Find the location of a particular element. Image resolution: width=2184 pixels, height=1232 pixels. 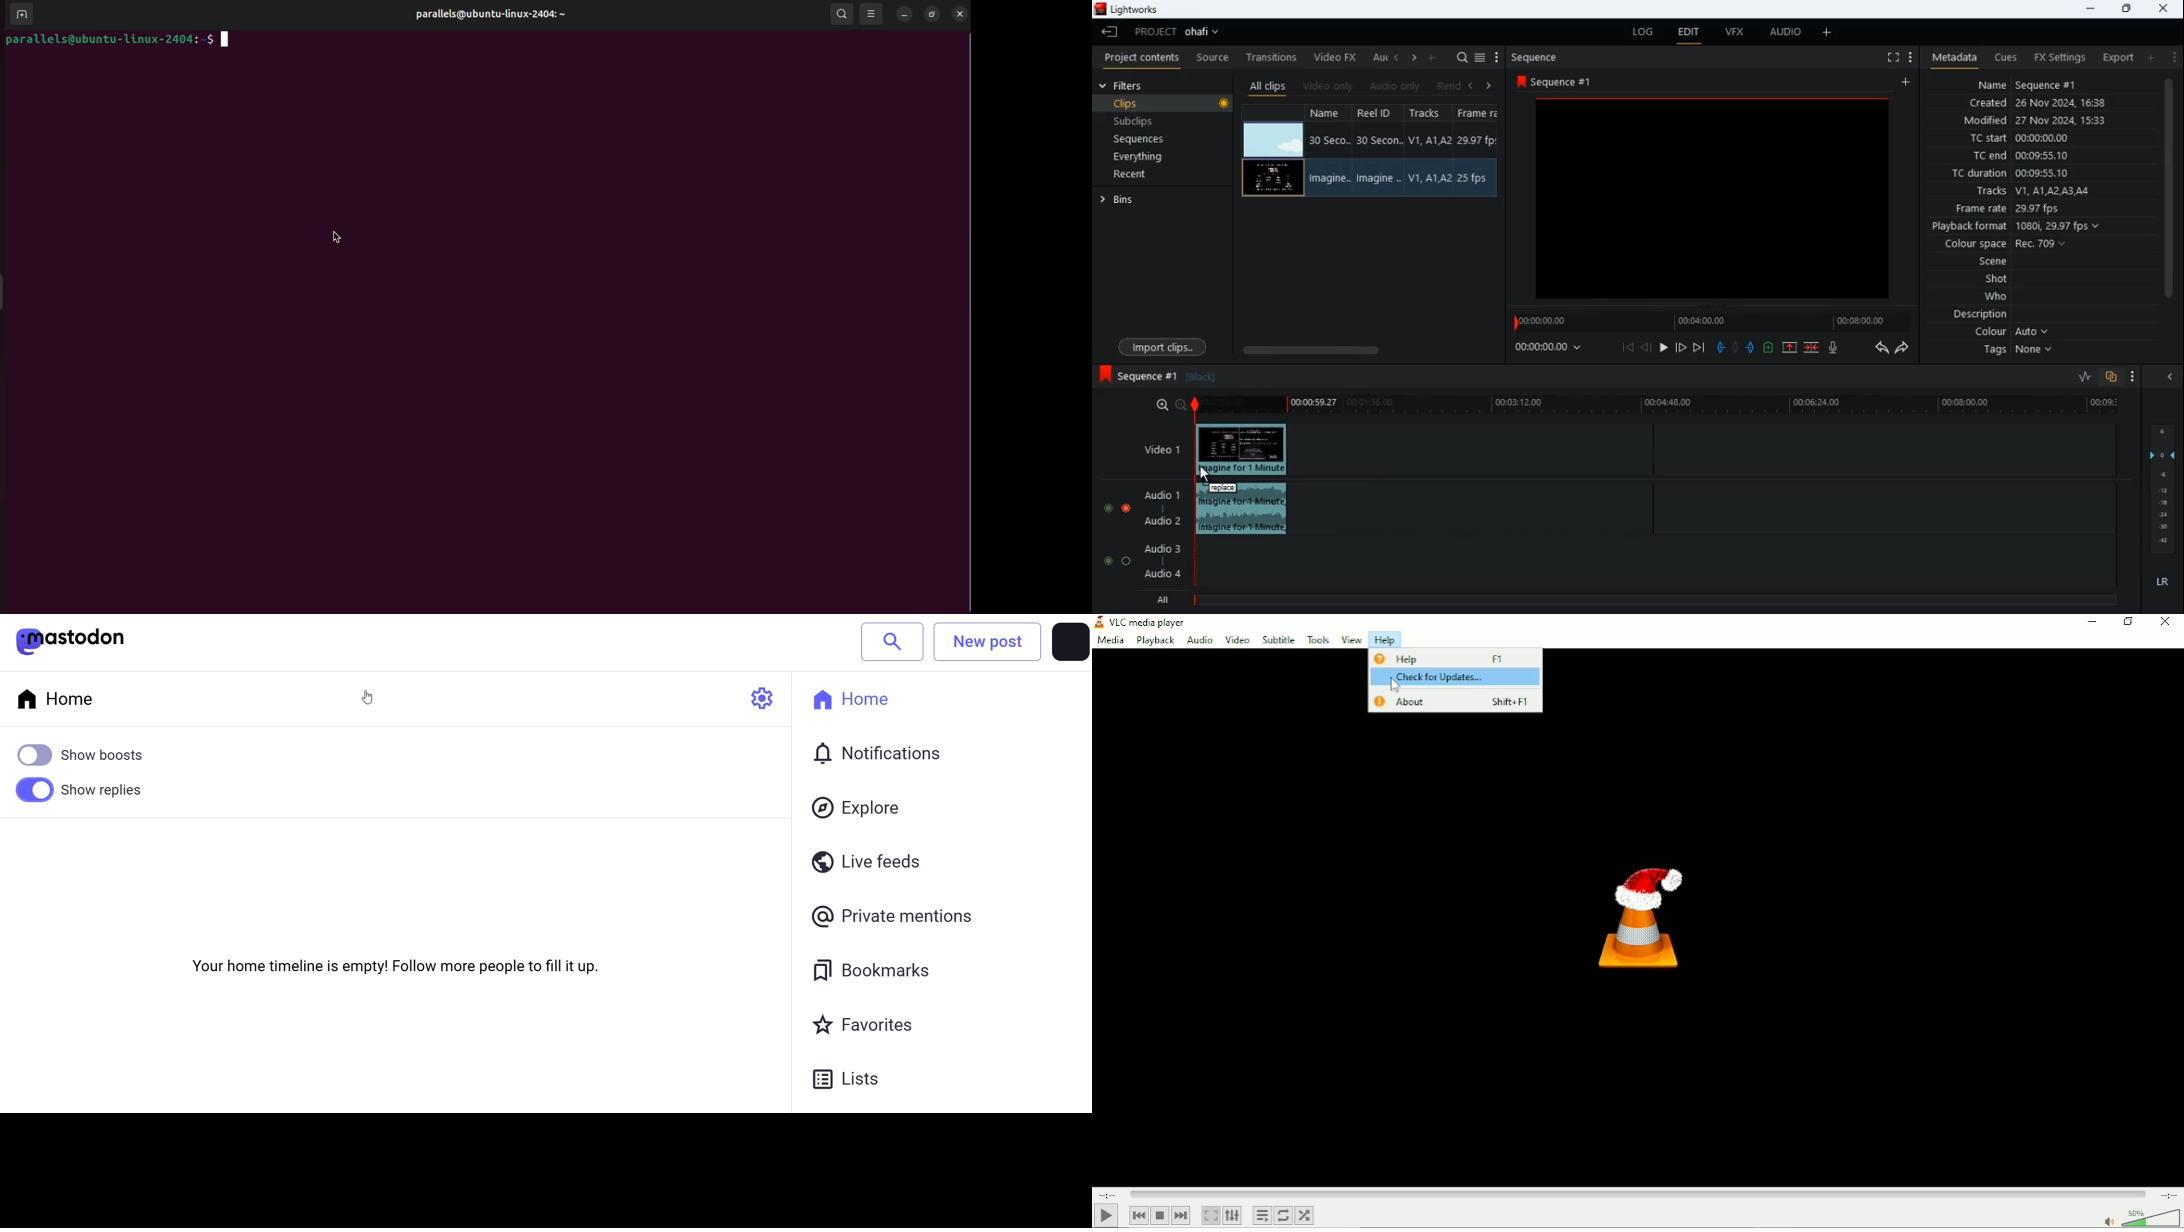

right is located at coordinates (1415, 59).